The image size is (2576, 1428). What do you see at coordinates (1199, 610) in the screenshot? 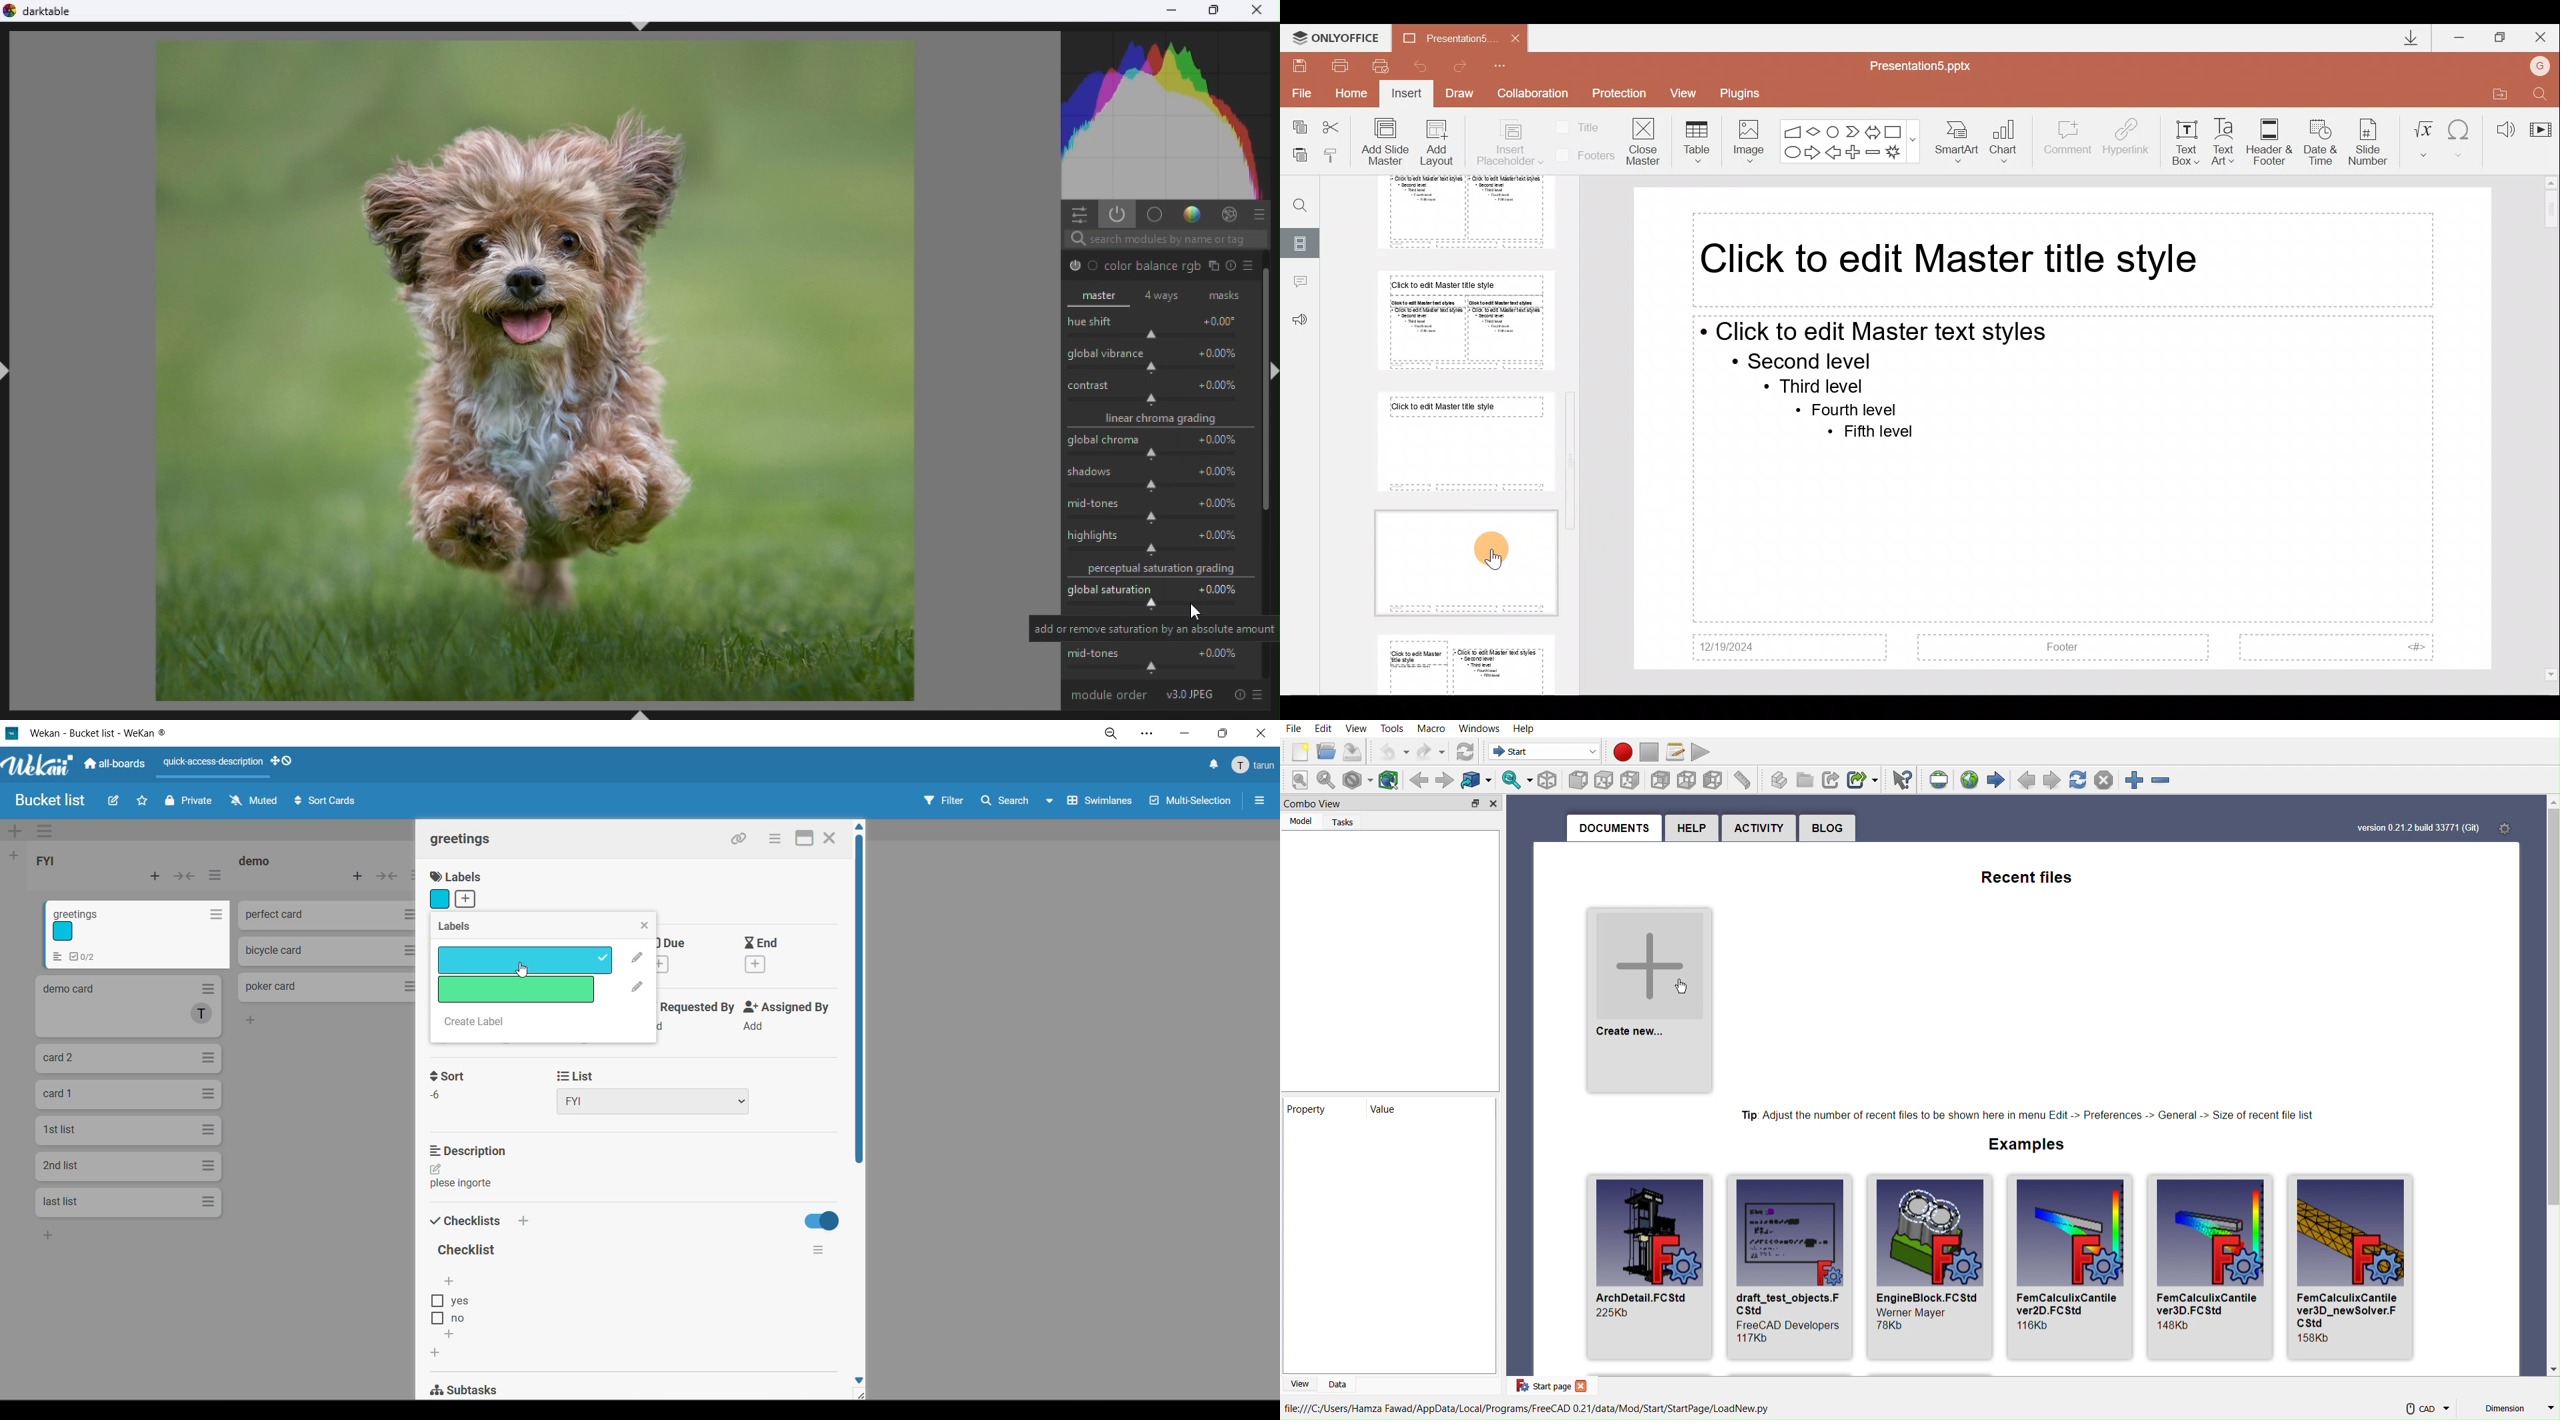
I see `Mouse pointer` at bounding box center [1199, 610].